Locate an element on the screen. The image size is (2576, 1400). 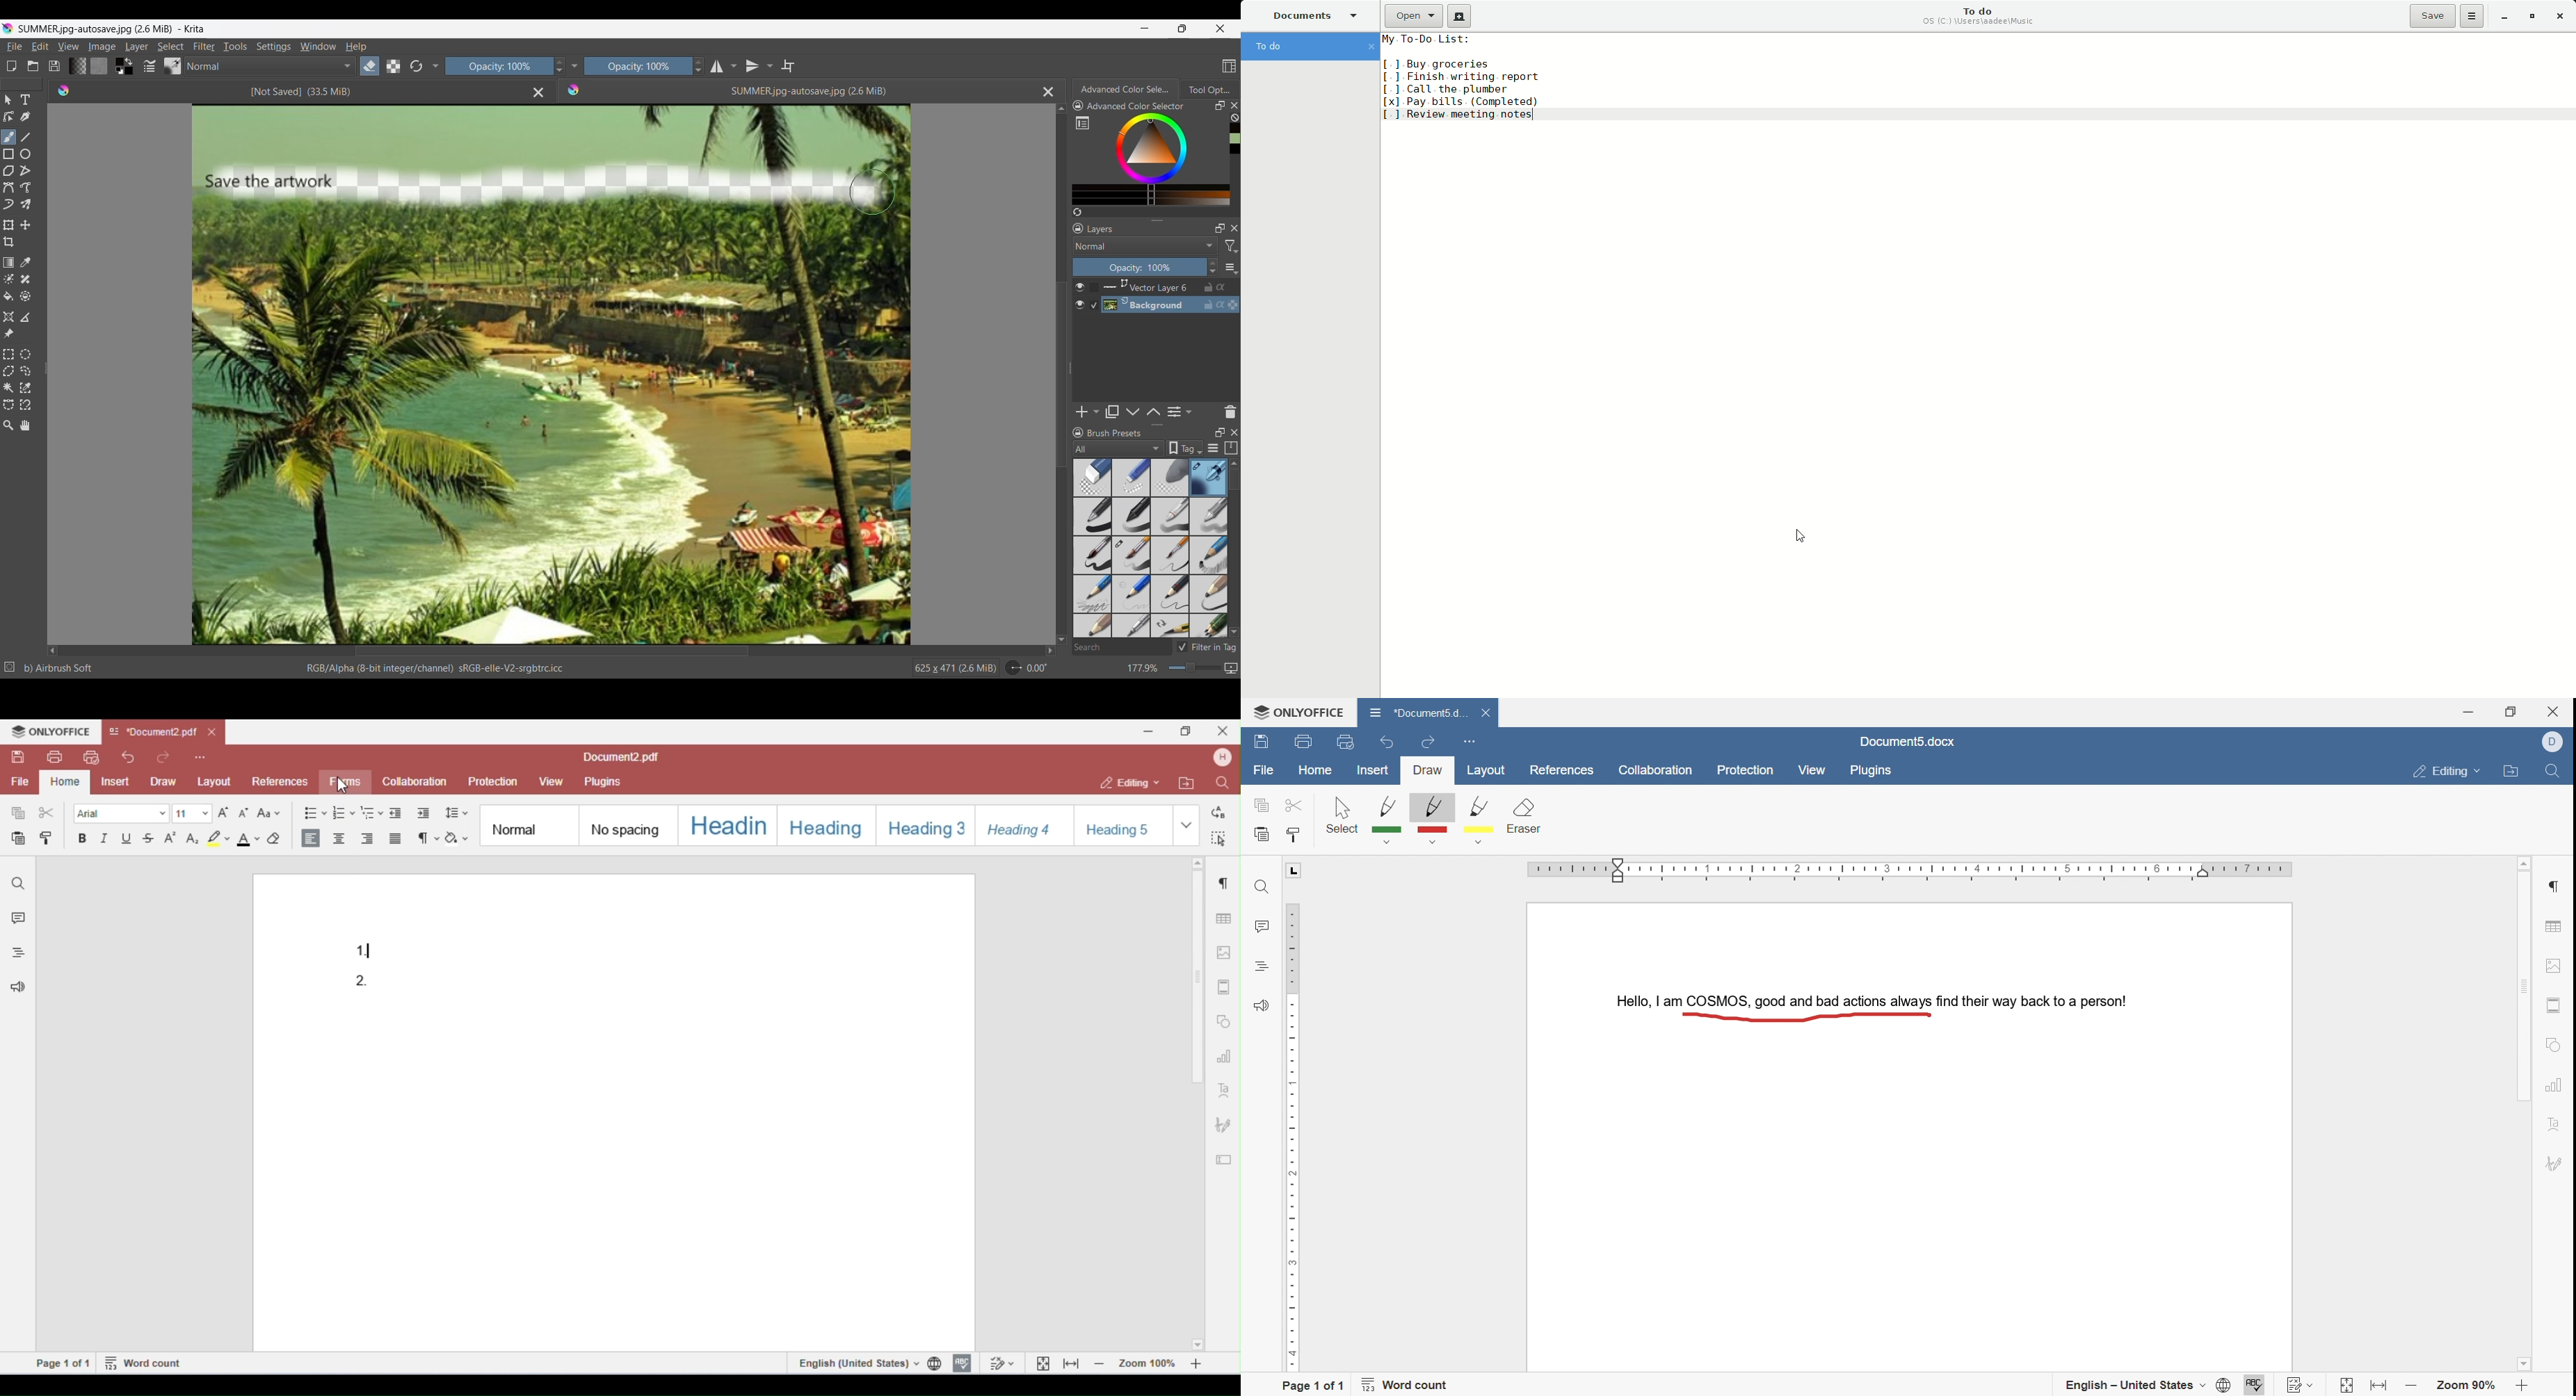
Indicates respective background is selected is located at coordinates (1095, 297).